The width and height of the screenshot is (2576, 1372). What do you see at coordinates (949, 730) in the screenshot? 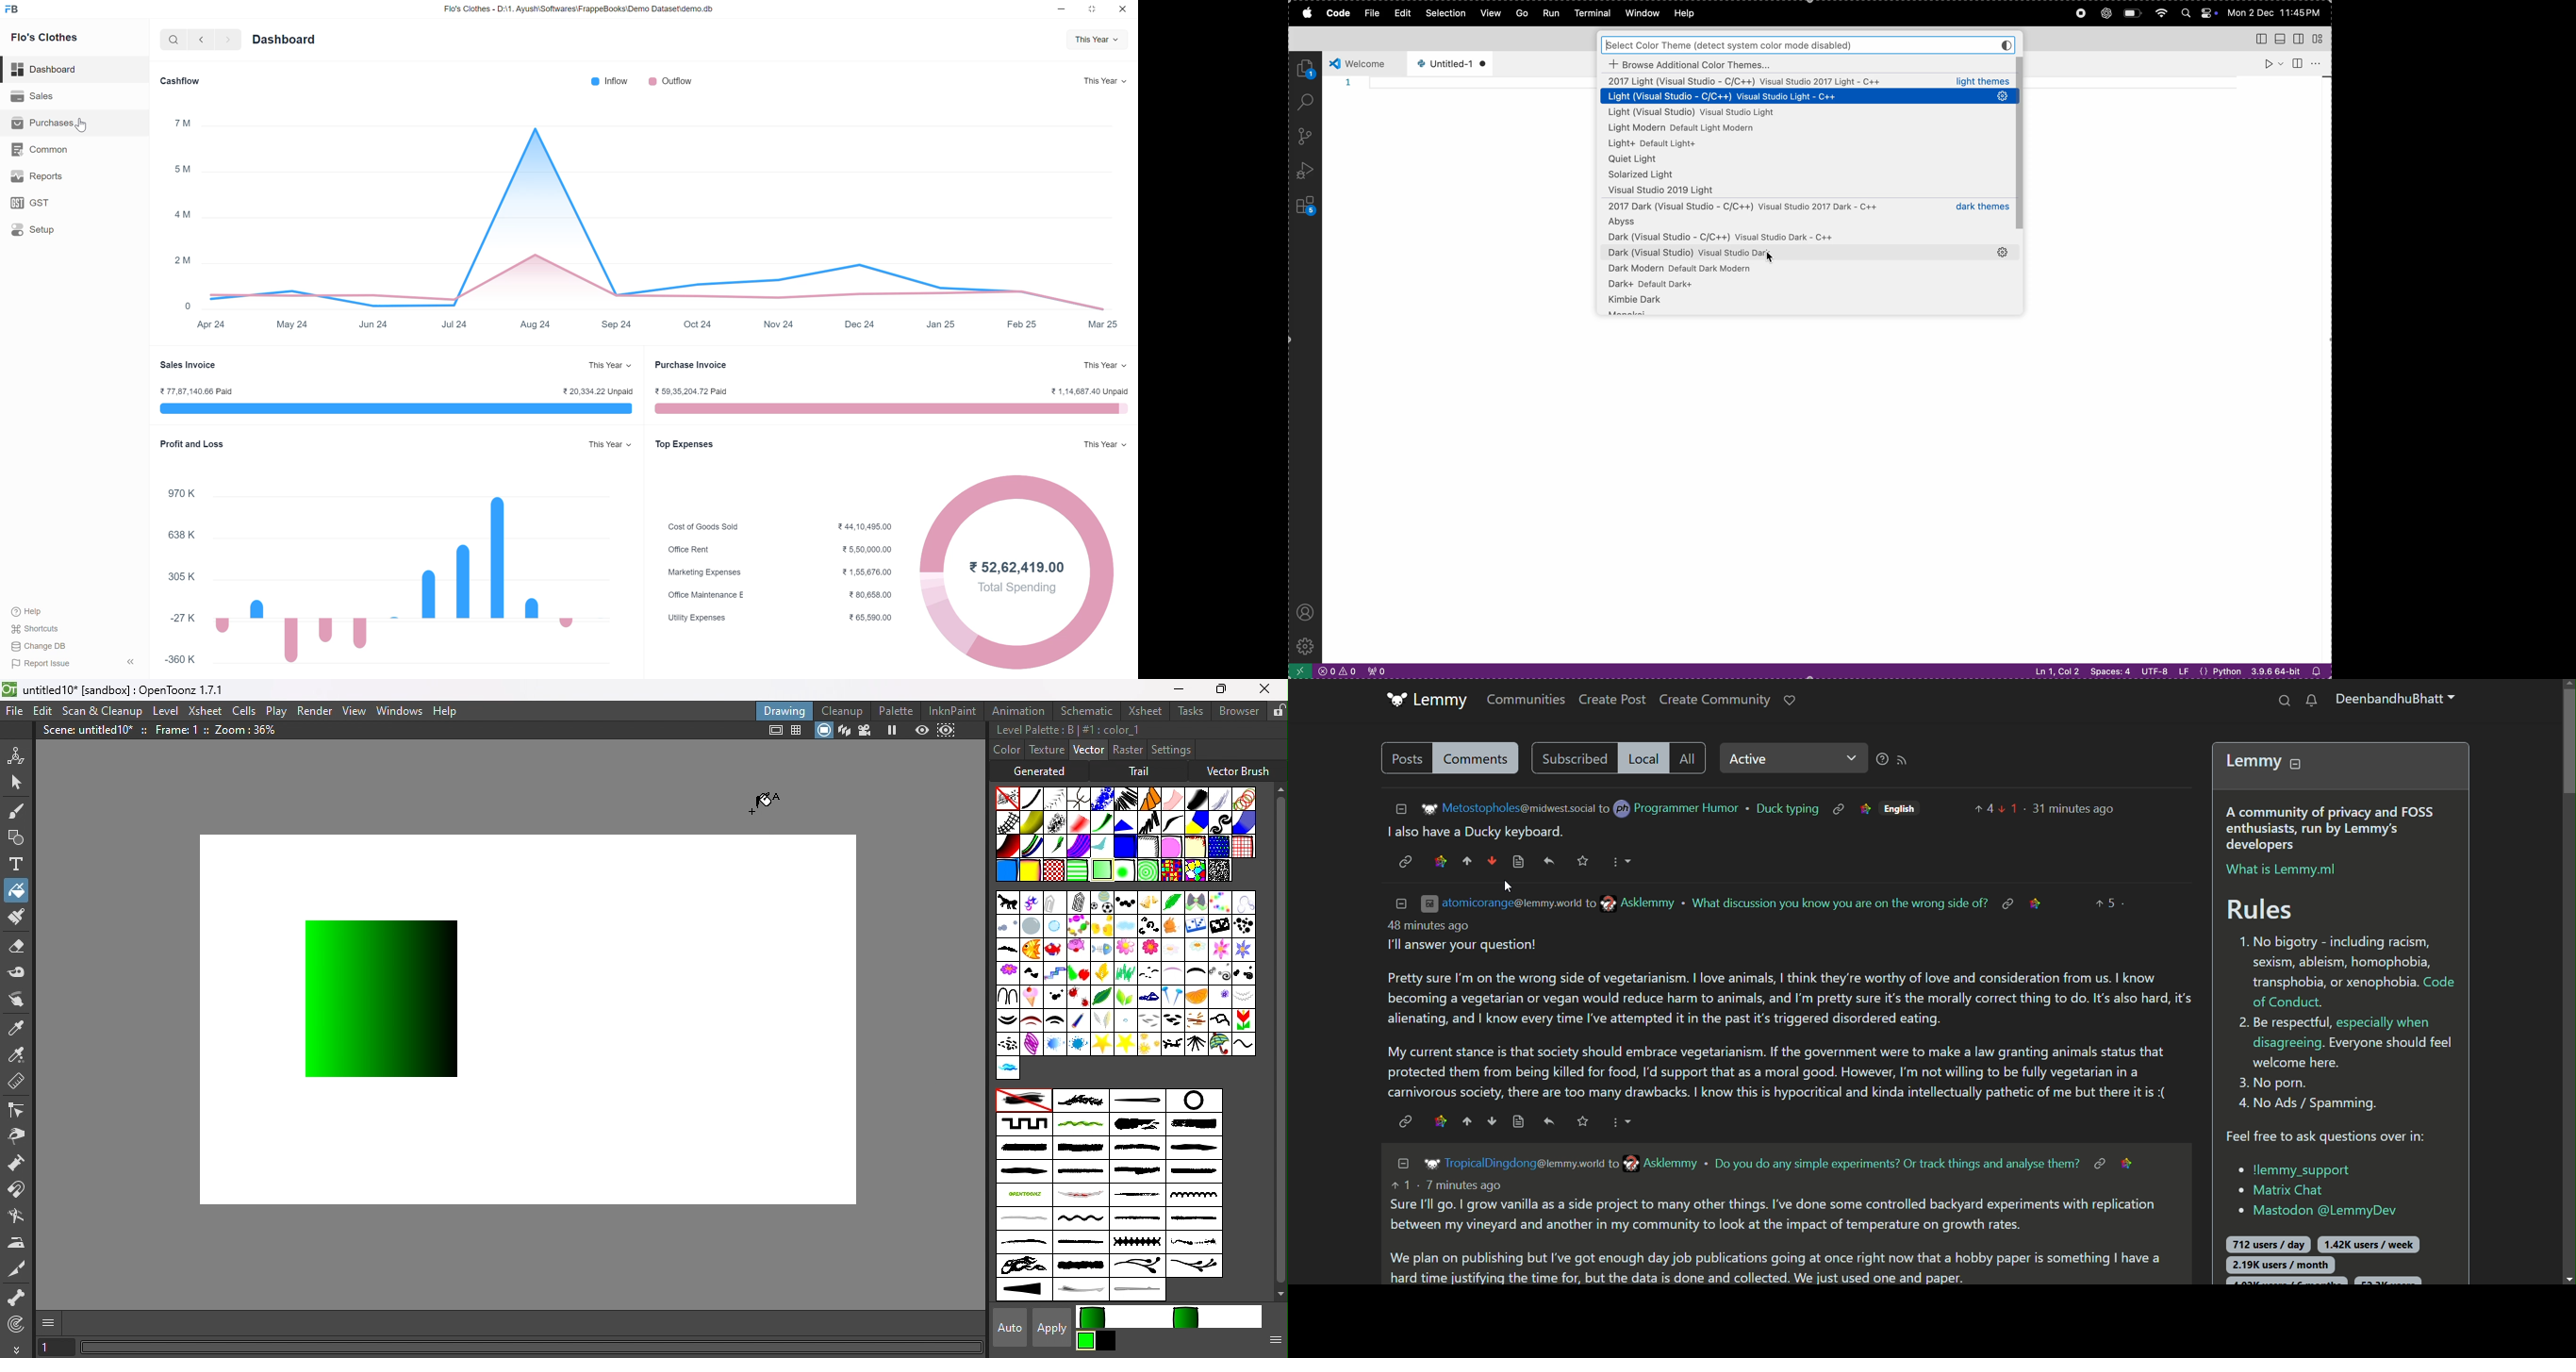
I see `Sub-camera view` at bounding box center [949, 730].